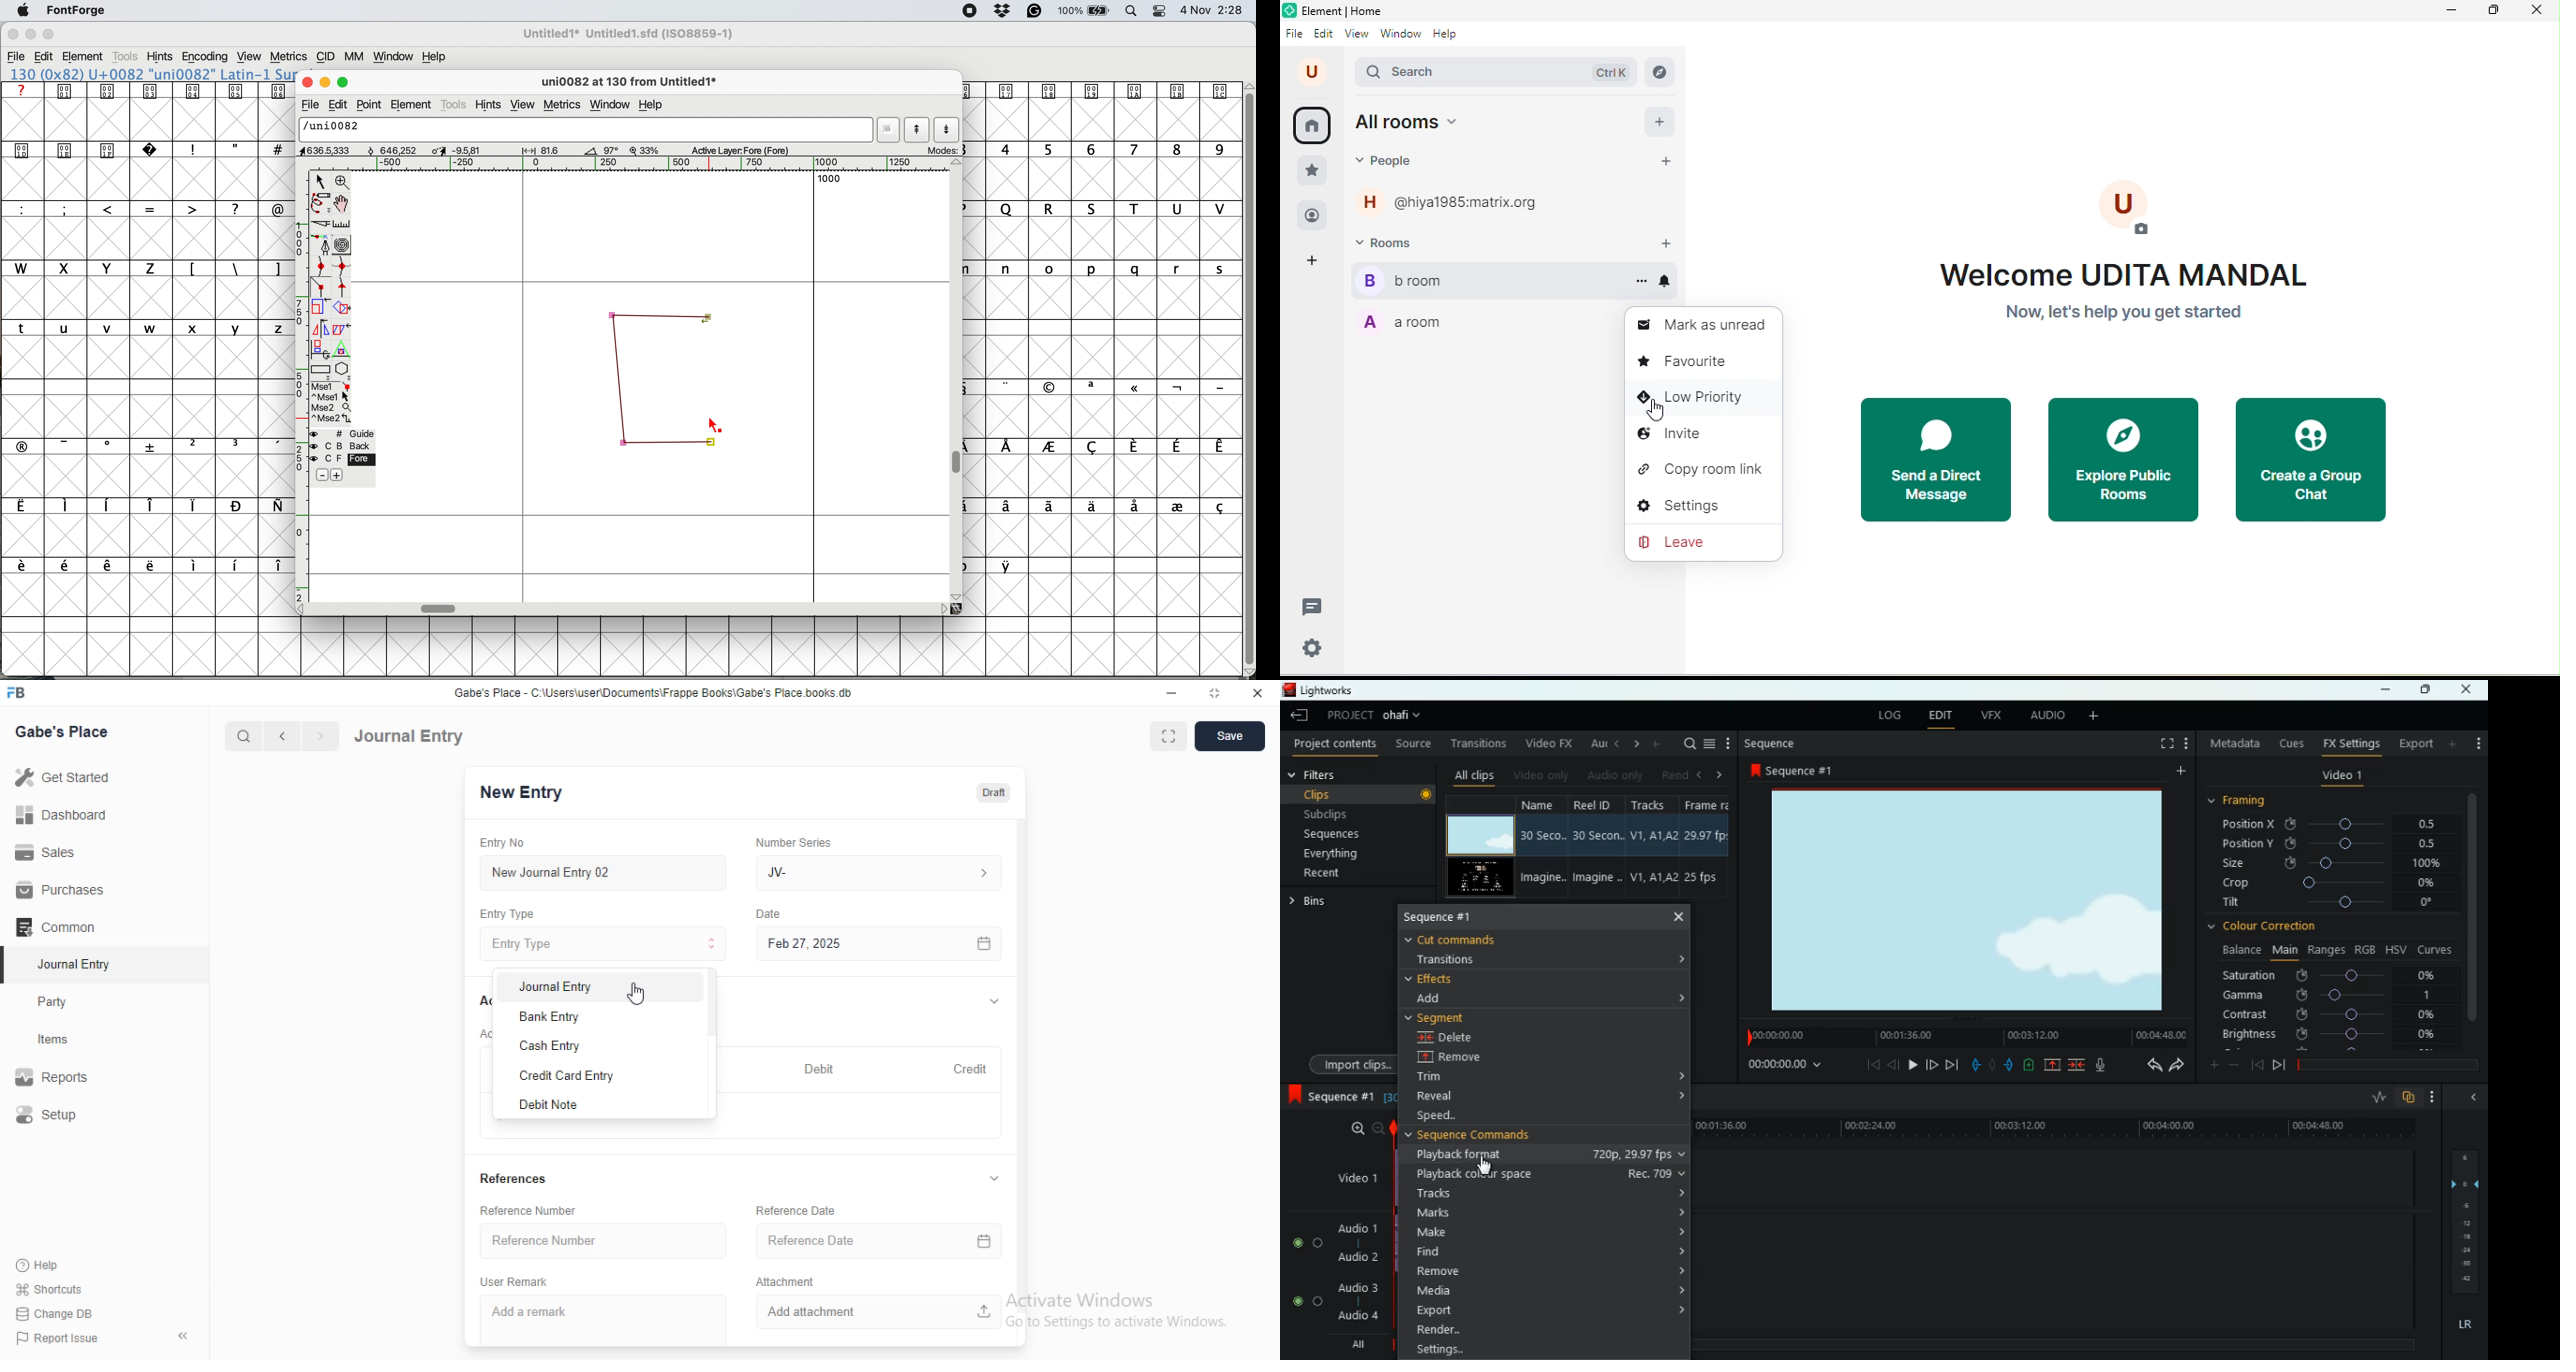 This screenshot has height=1372, width=2576. What do you see at coordinates (1354, 1346) in the screenshot?
I see `all` at bounding box center [1354, 1346].